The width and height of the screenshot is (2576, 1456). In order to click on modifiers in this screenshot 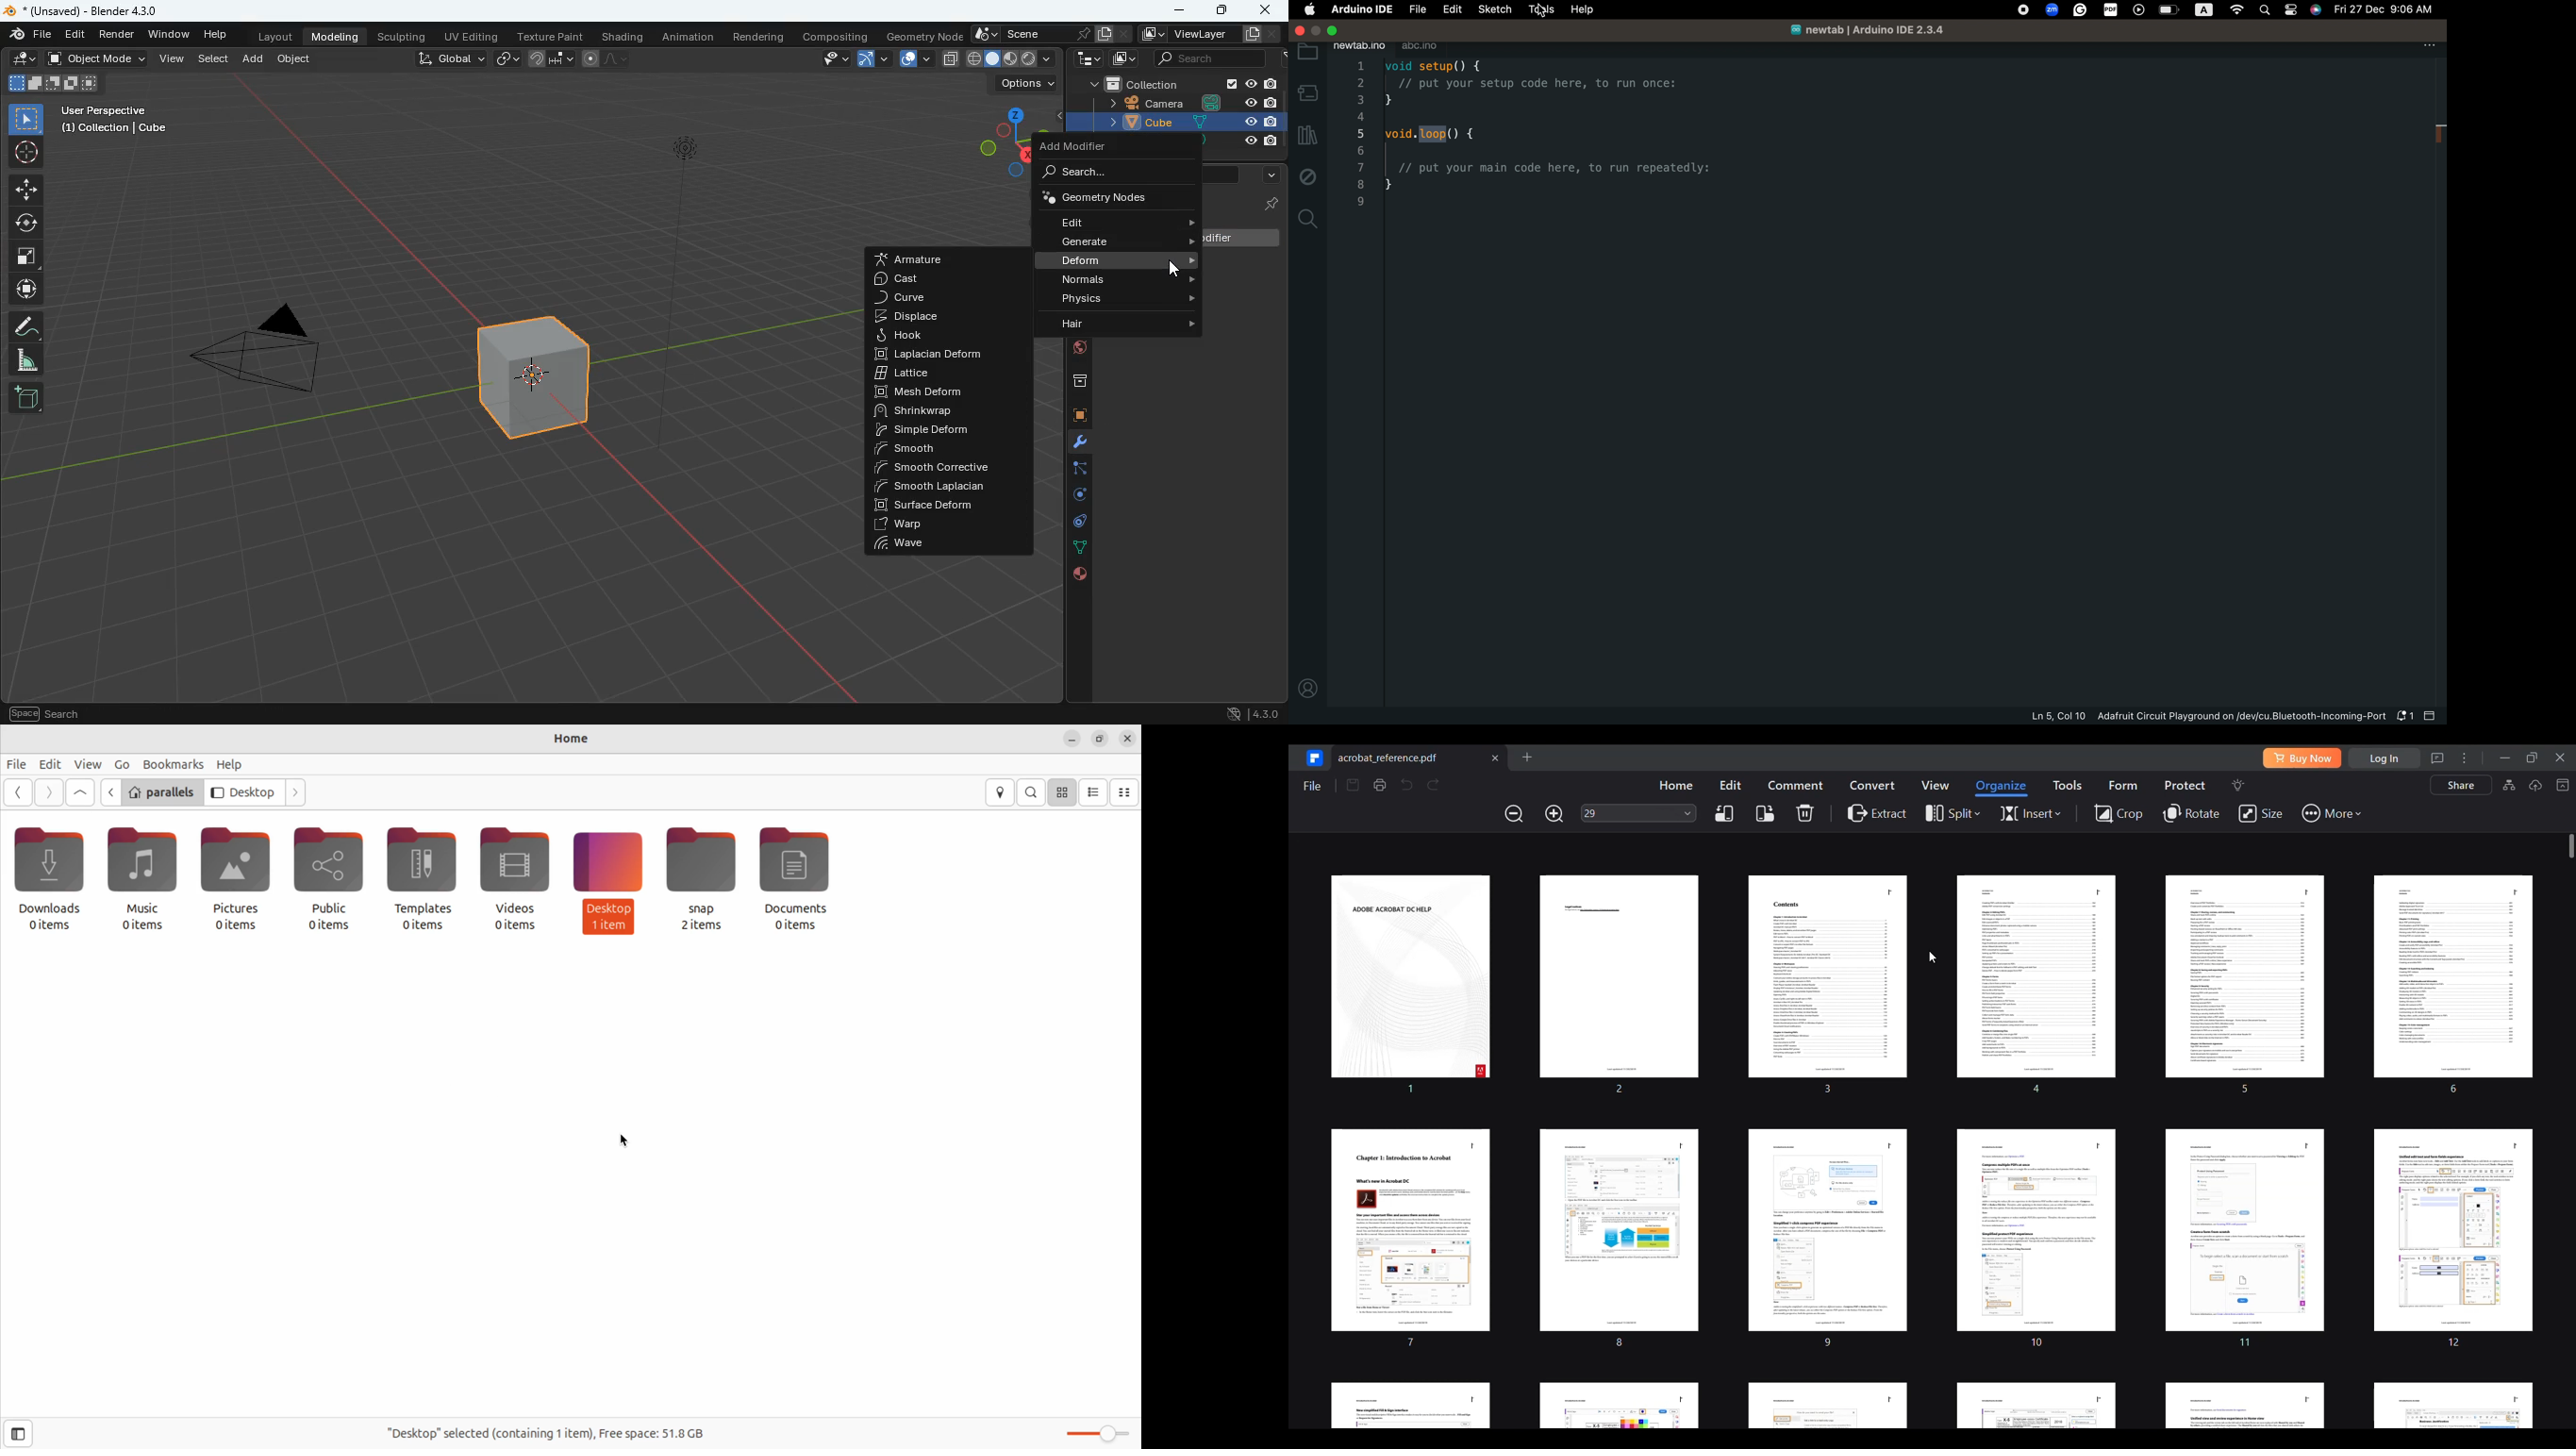, I will do `click(1076, 445)`.